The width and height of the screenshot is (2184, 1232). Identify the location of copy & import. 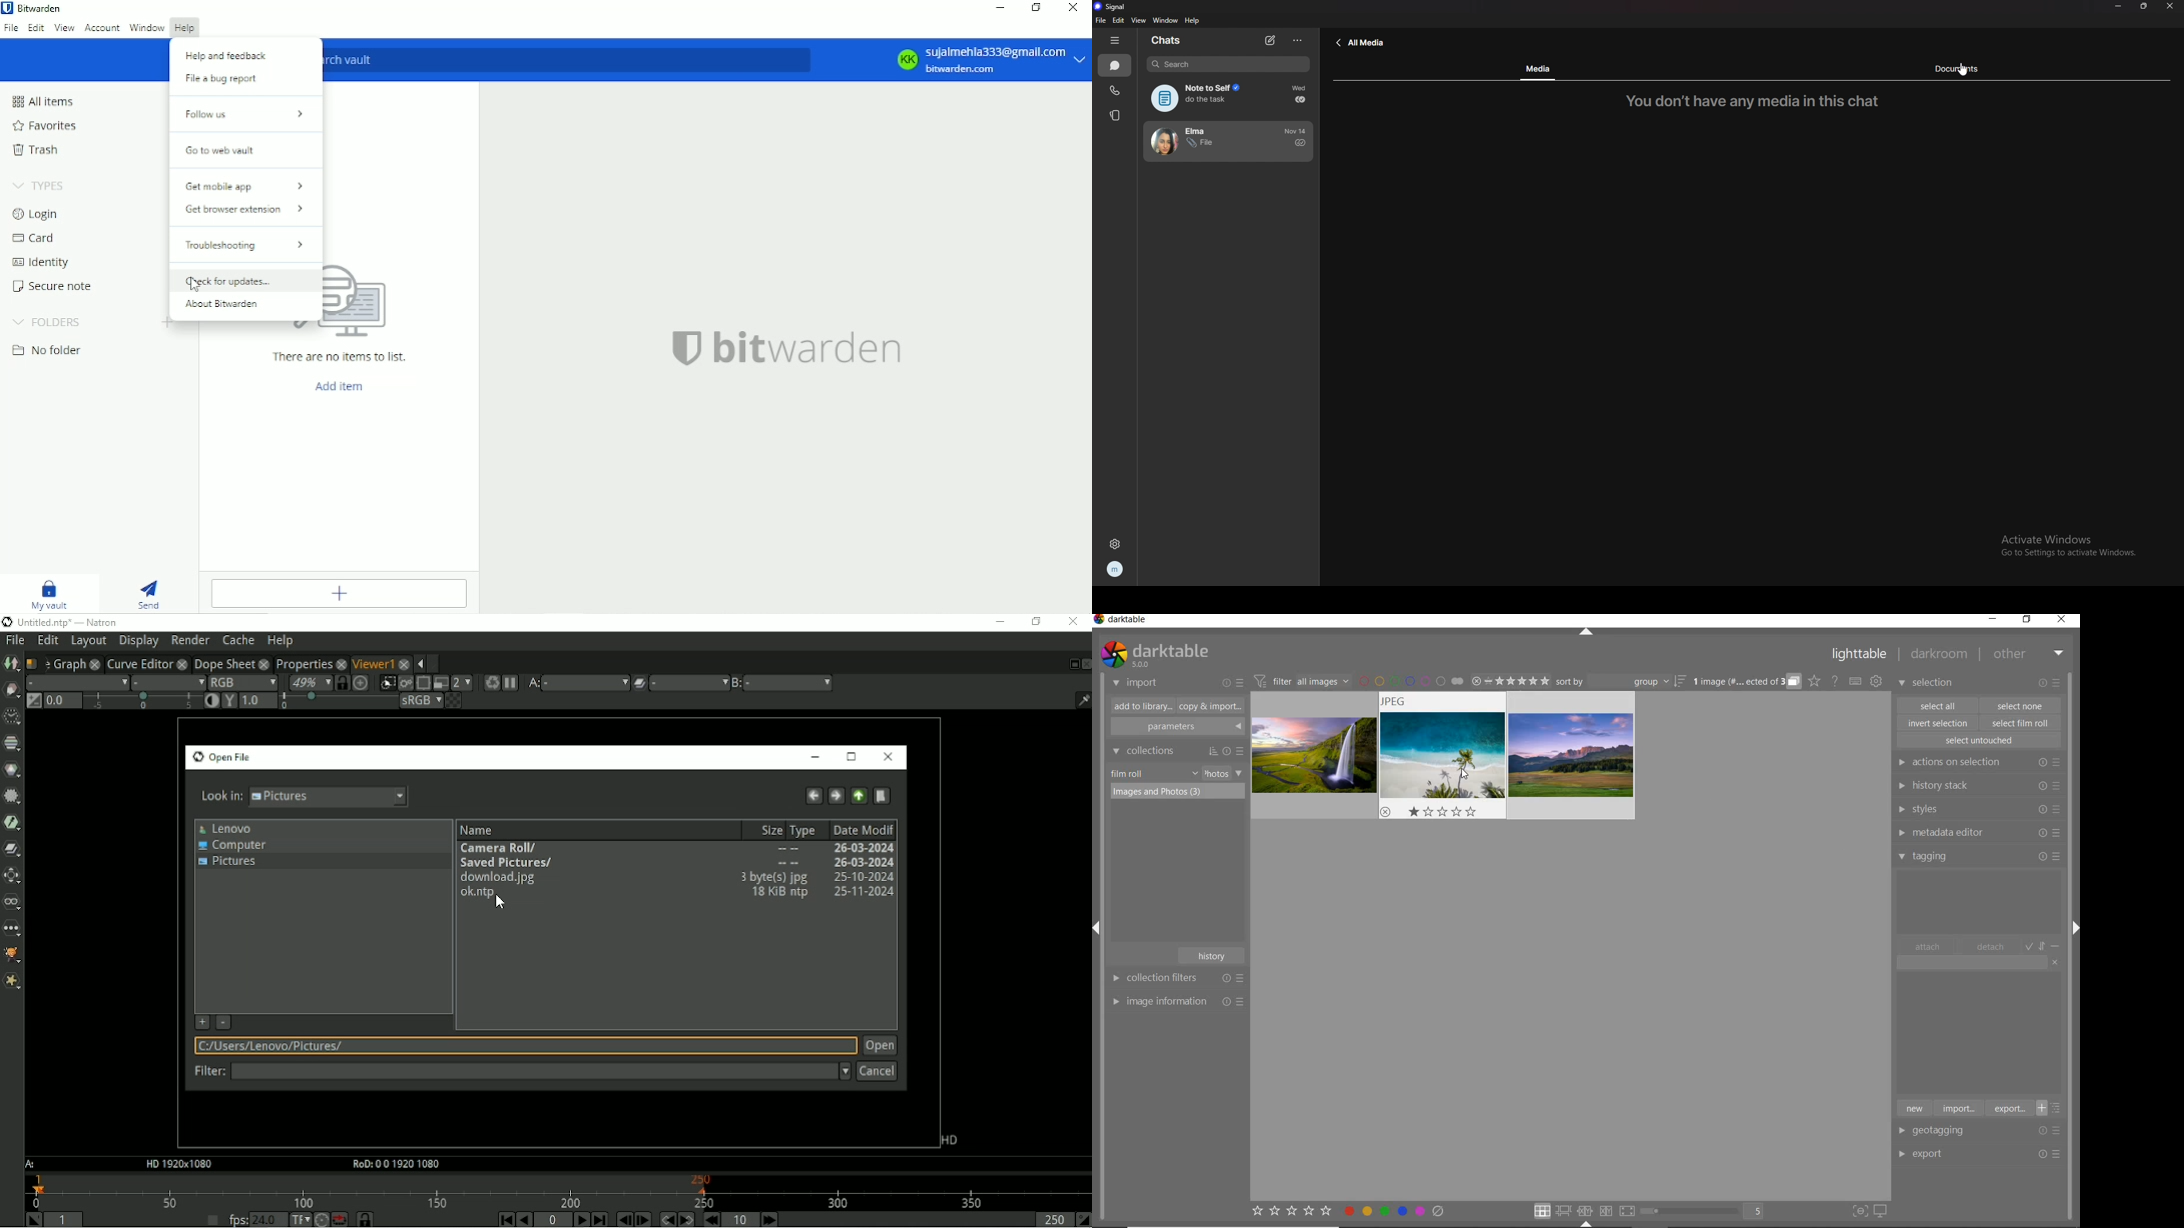
(1208, 707).